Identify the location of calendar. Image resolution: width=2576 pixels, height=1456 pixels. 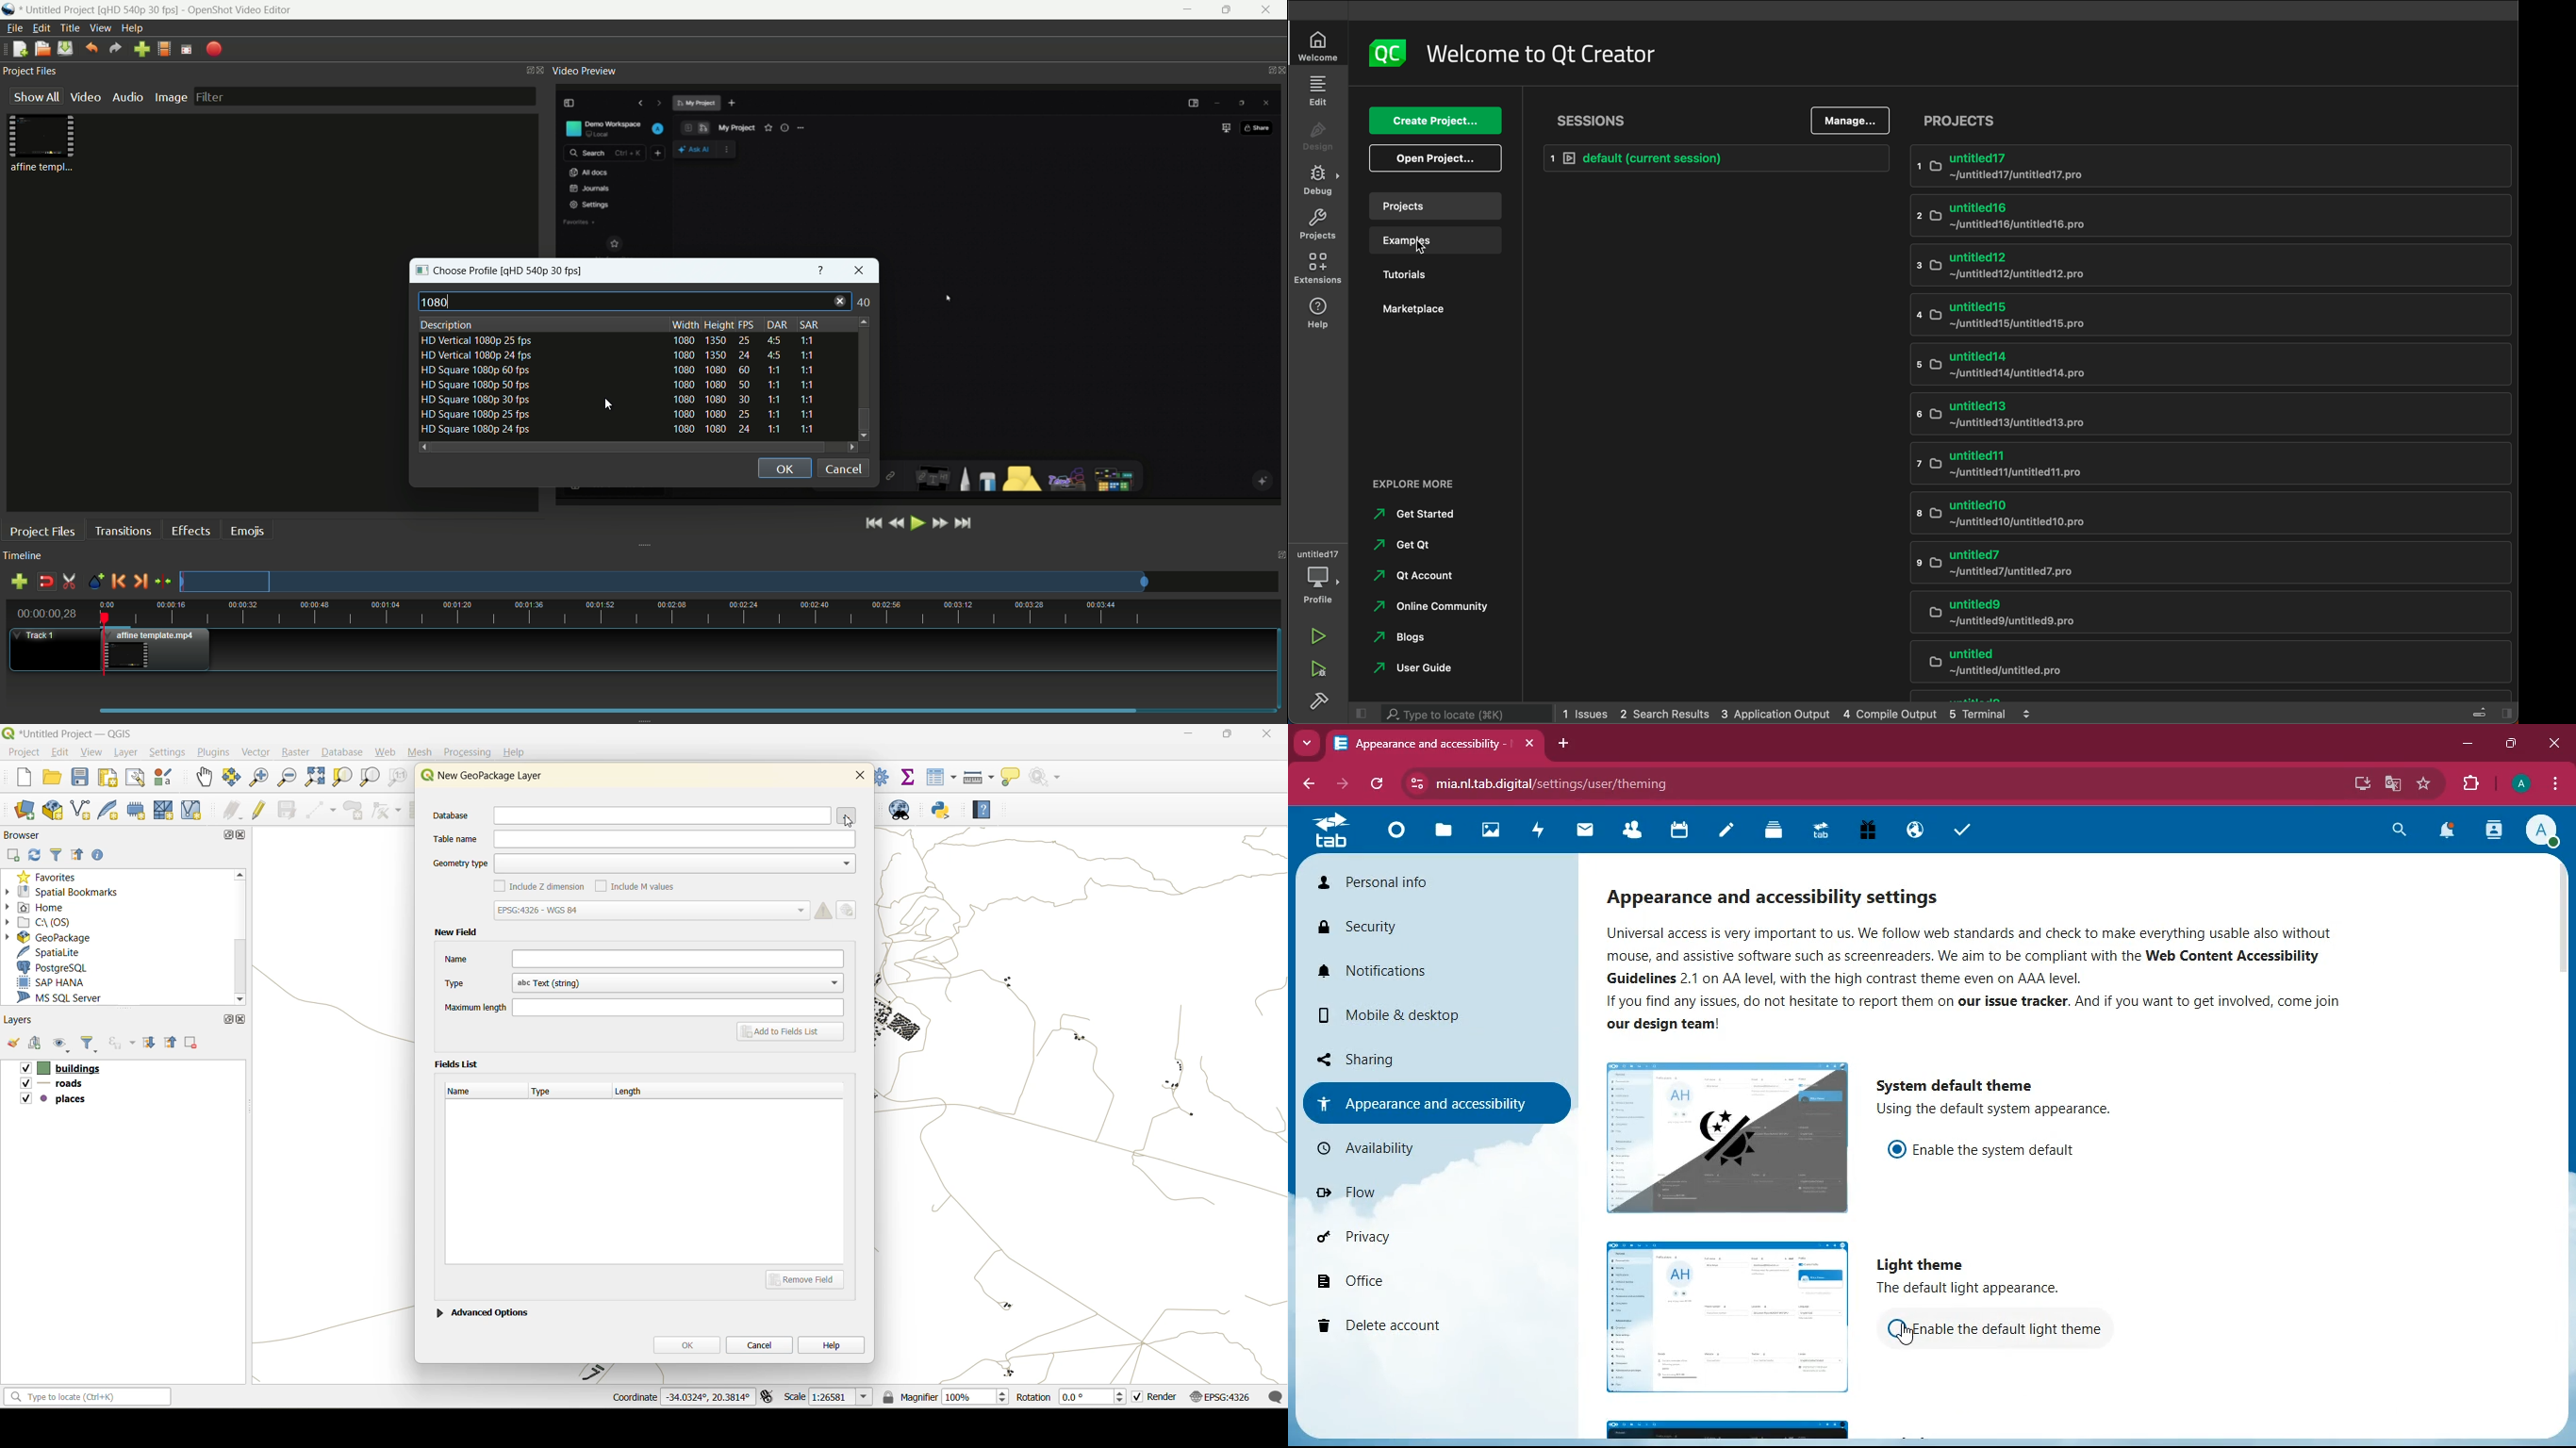
(1679, 831).